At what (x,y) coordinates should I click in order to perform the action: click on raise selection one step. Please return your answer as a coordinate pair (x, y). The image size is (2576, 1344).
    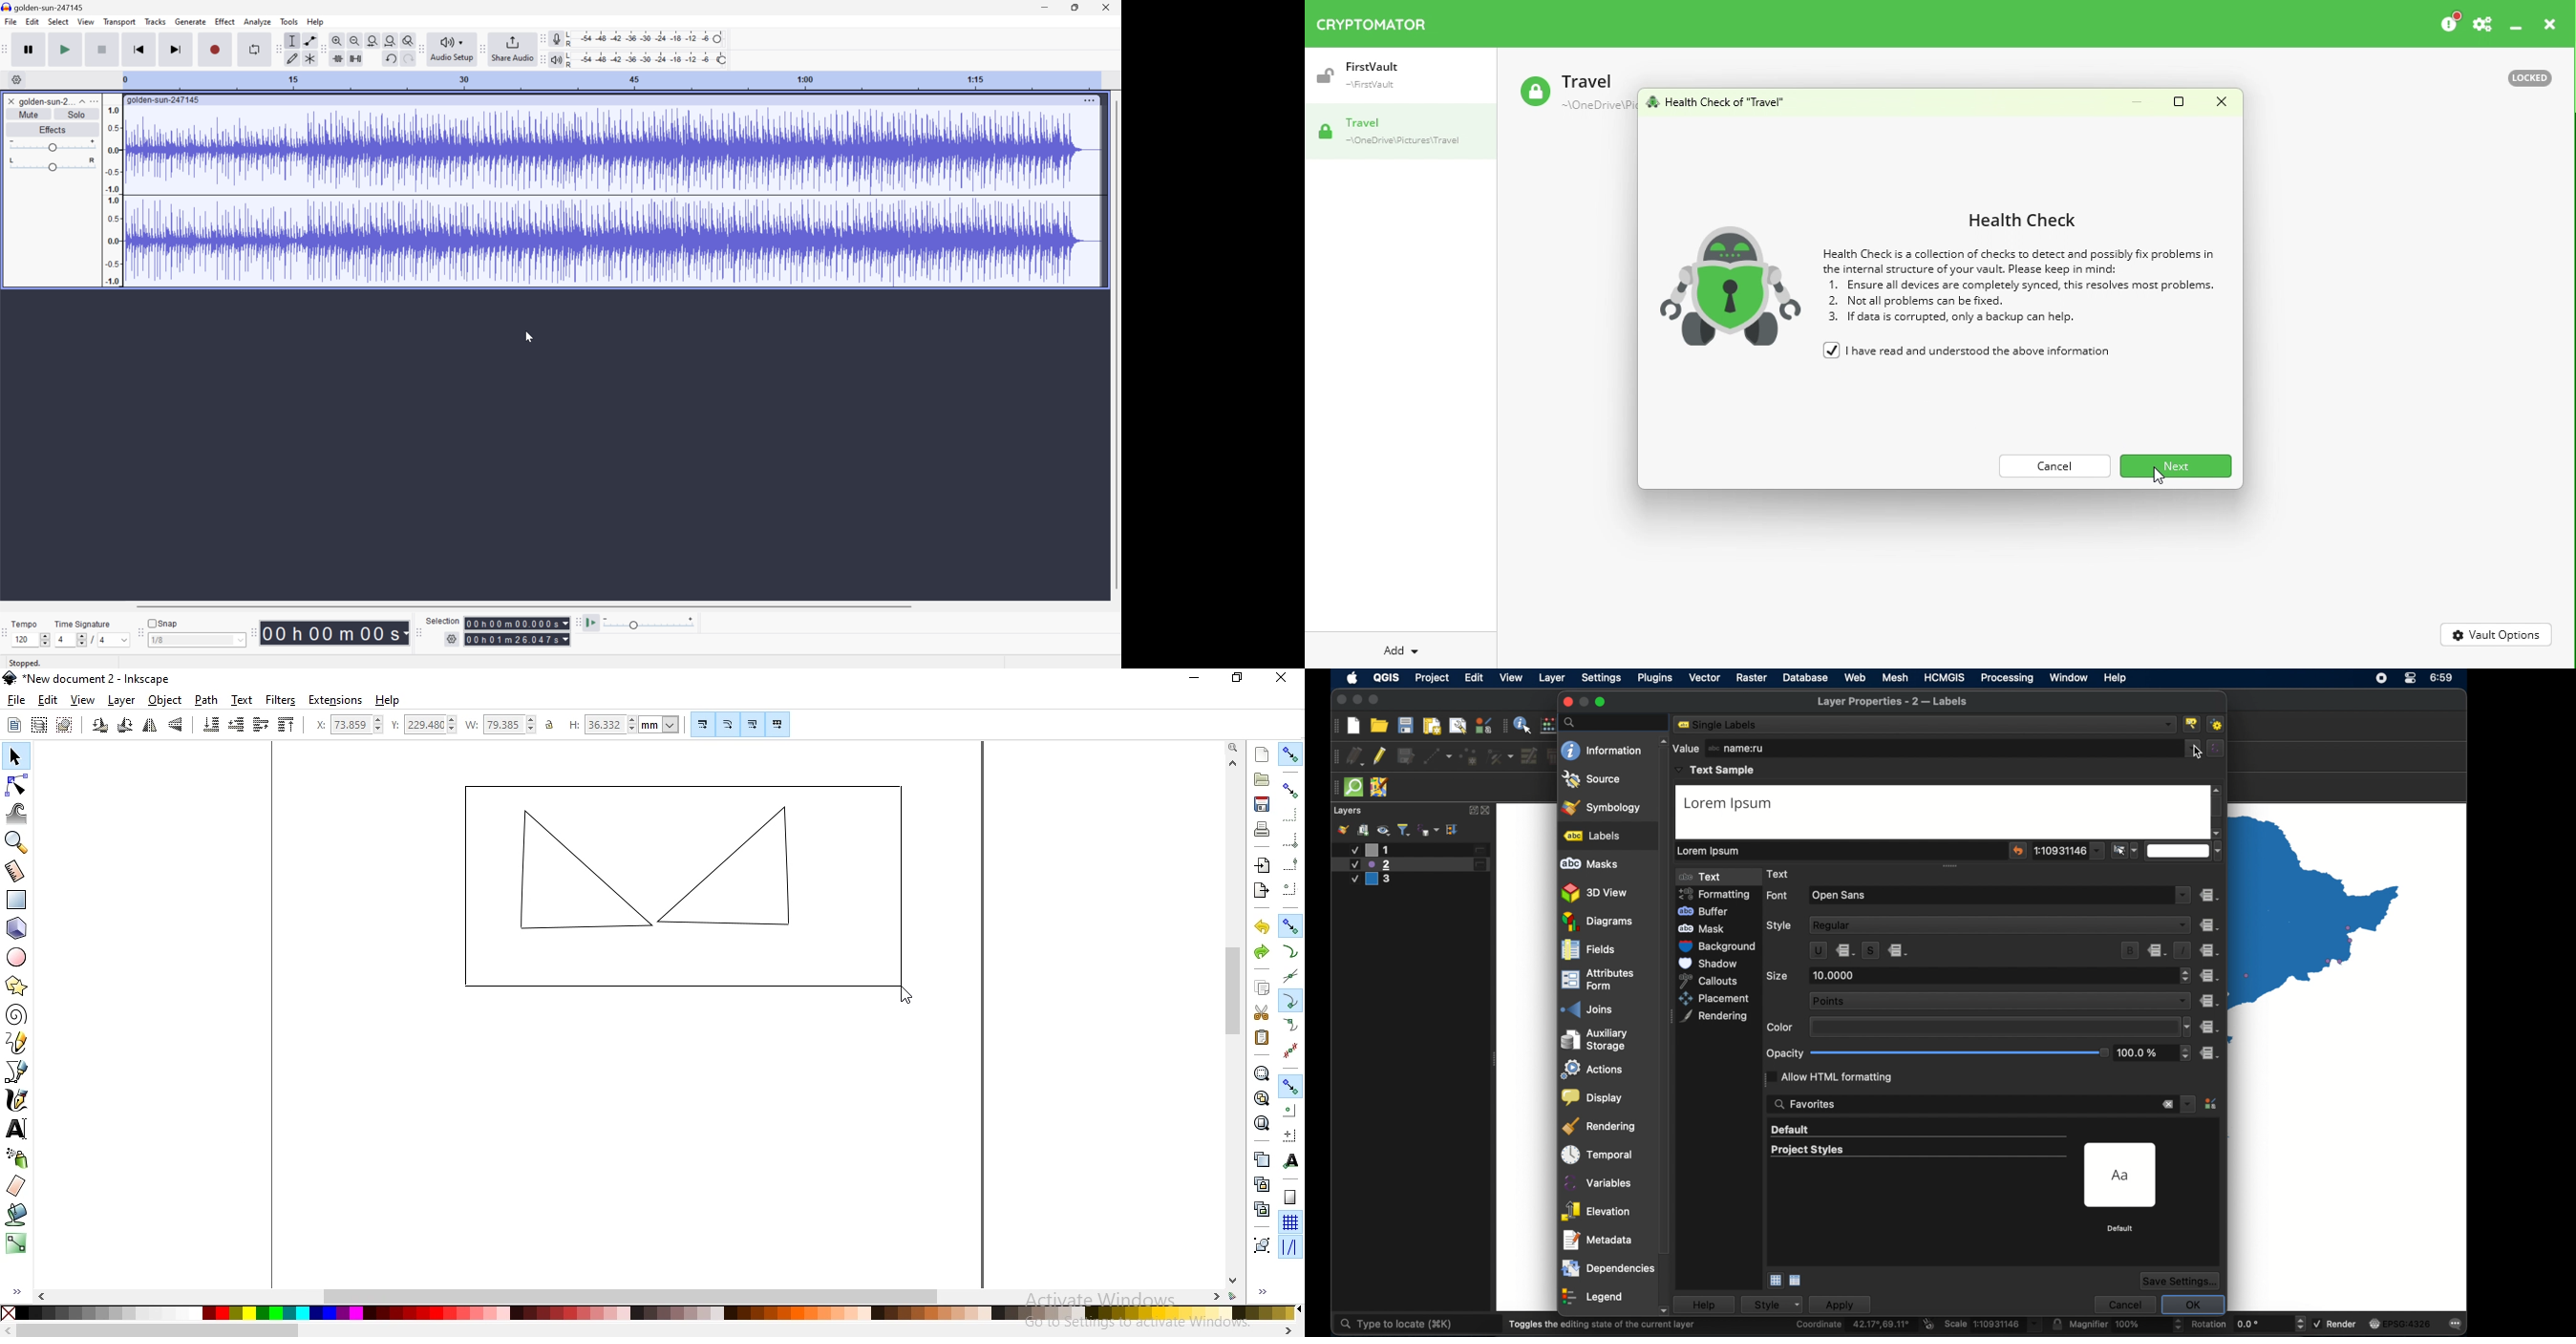
    Looking at the image, I should click on (260, 726).